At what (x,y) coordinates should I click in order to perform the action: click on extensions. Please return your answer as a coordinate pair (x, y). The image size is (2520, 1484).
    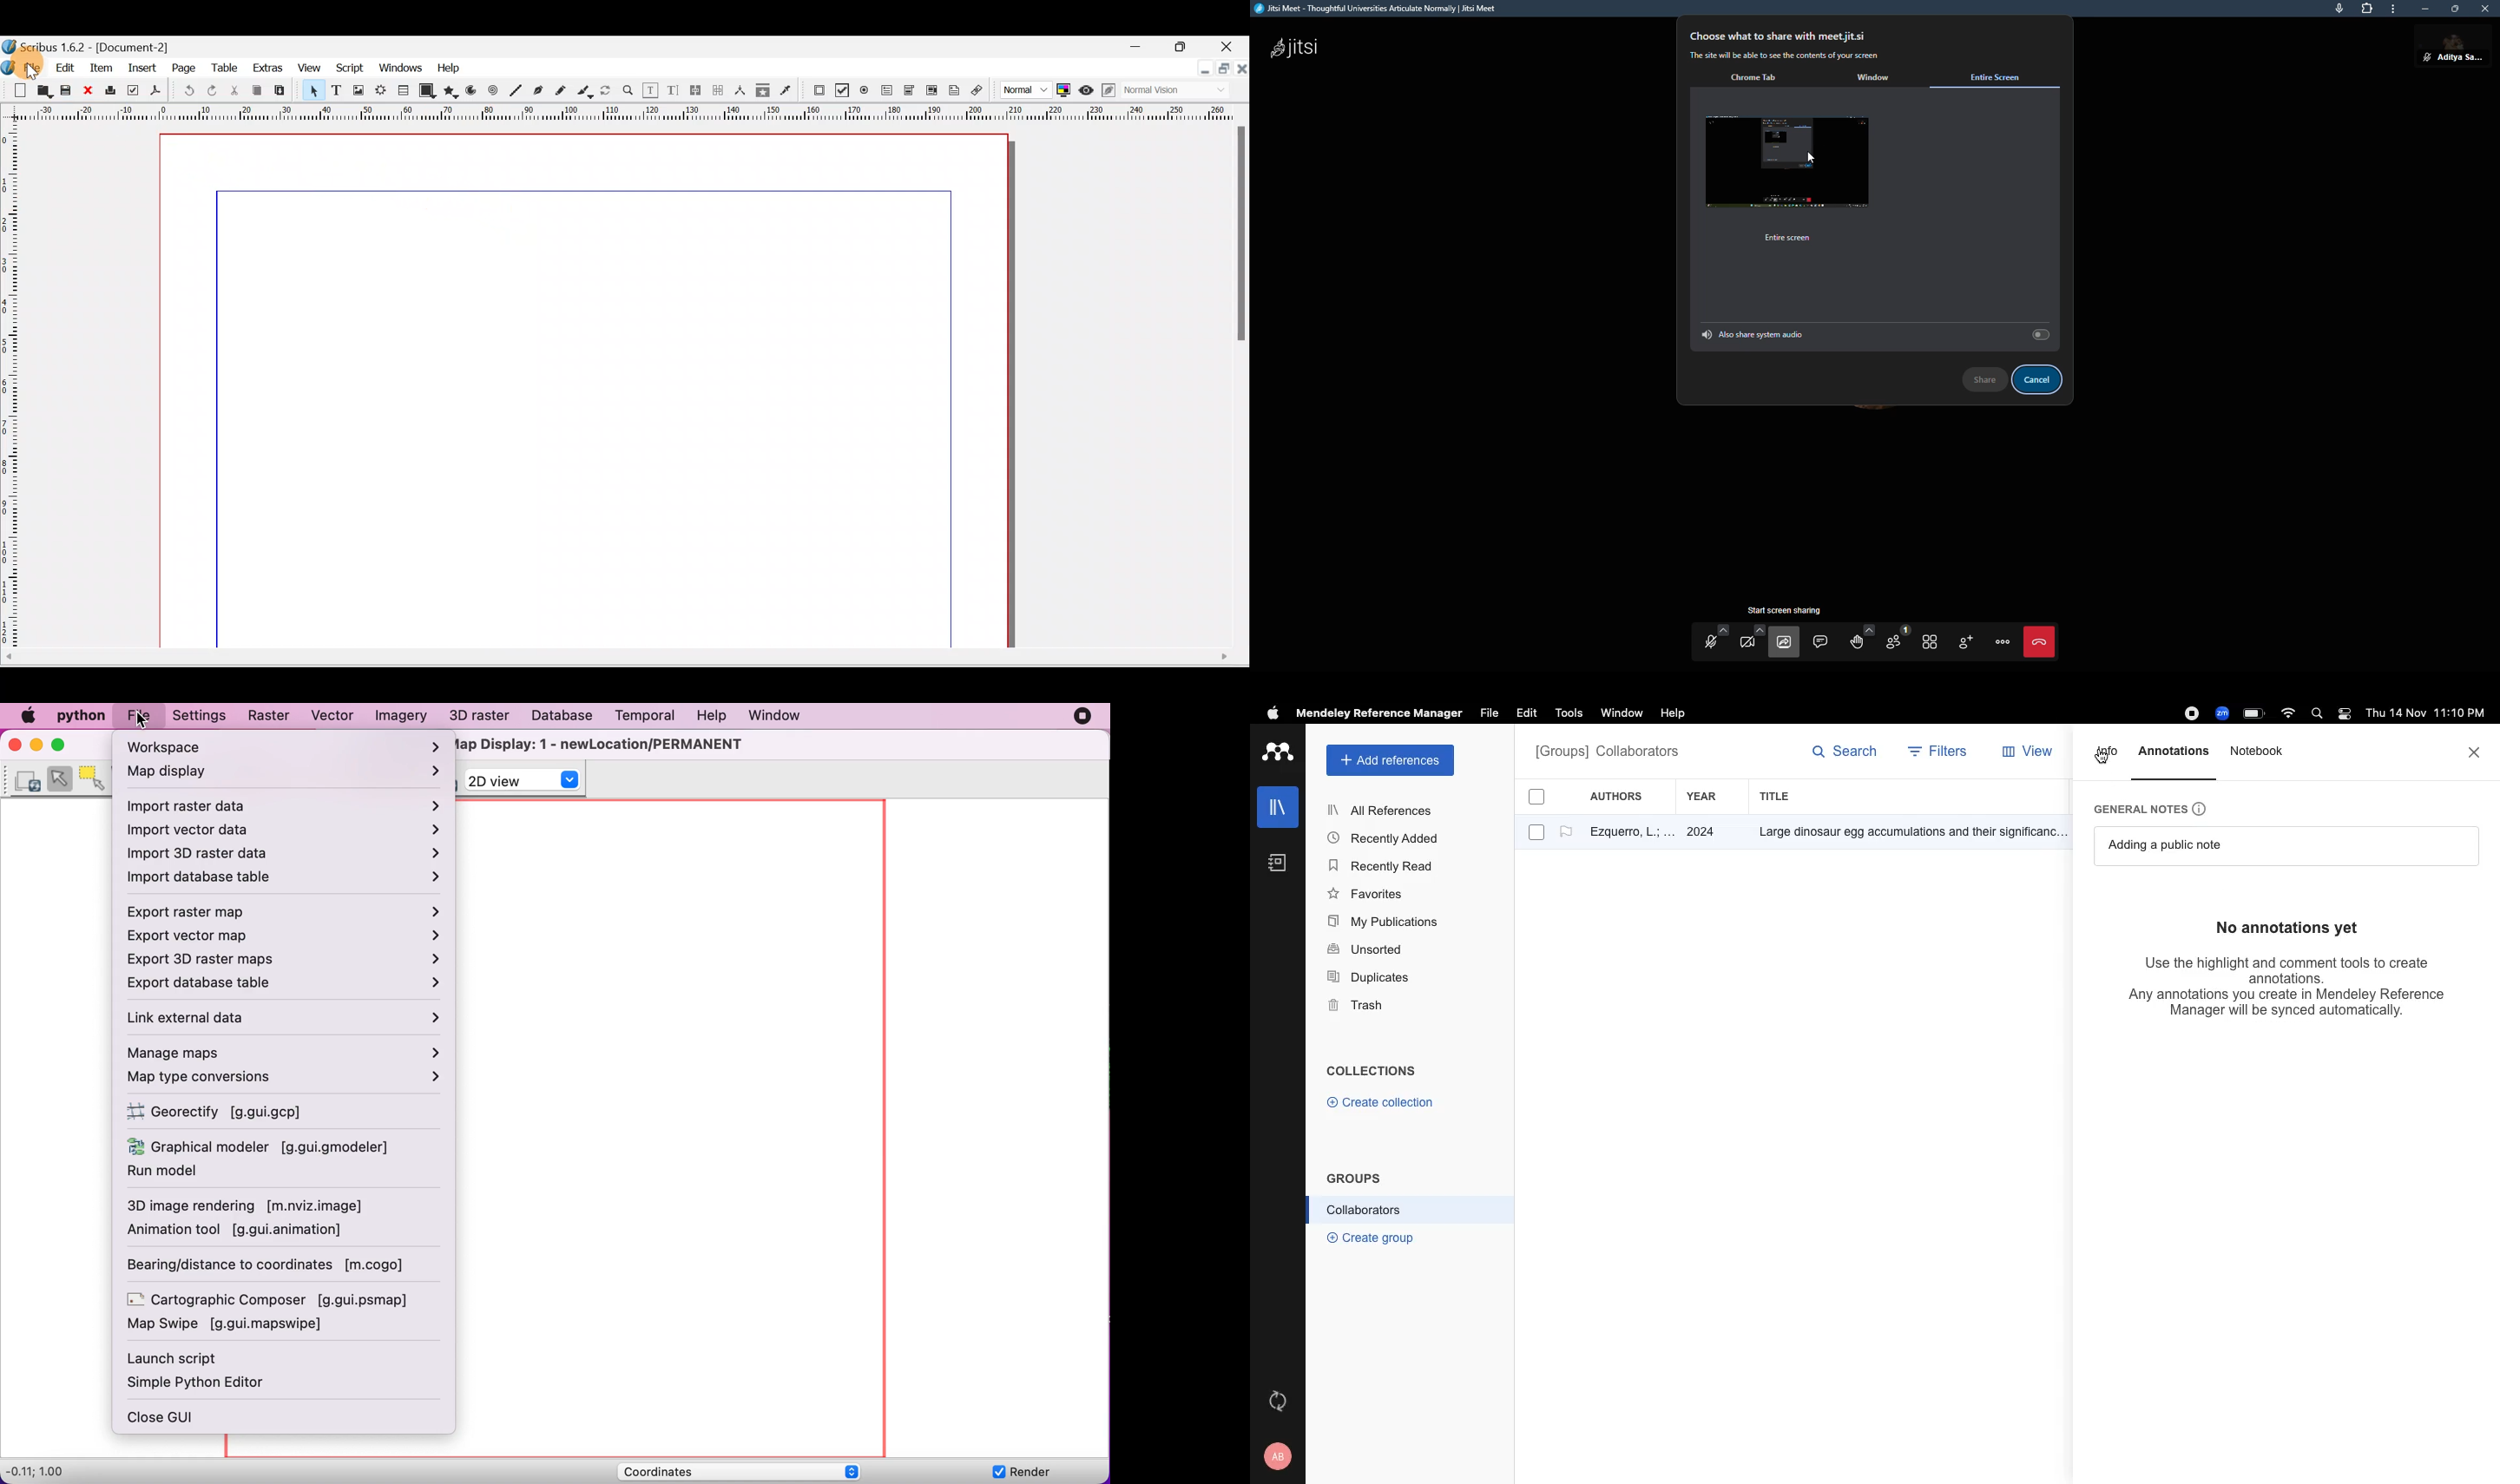
    Looking at the image, I should click on (2368, 10).